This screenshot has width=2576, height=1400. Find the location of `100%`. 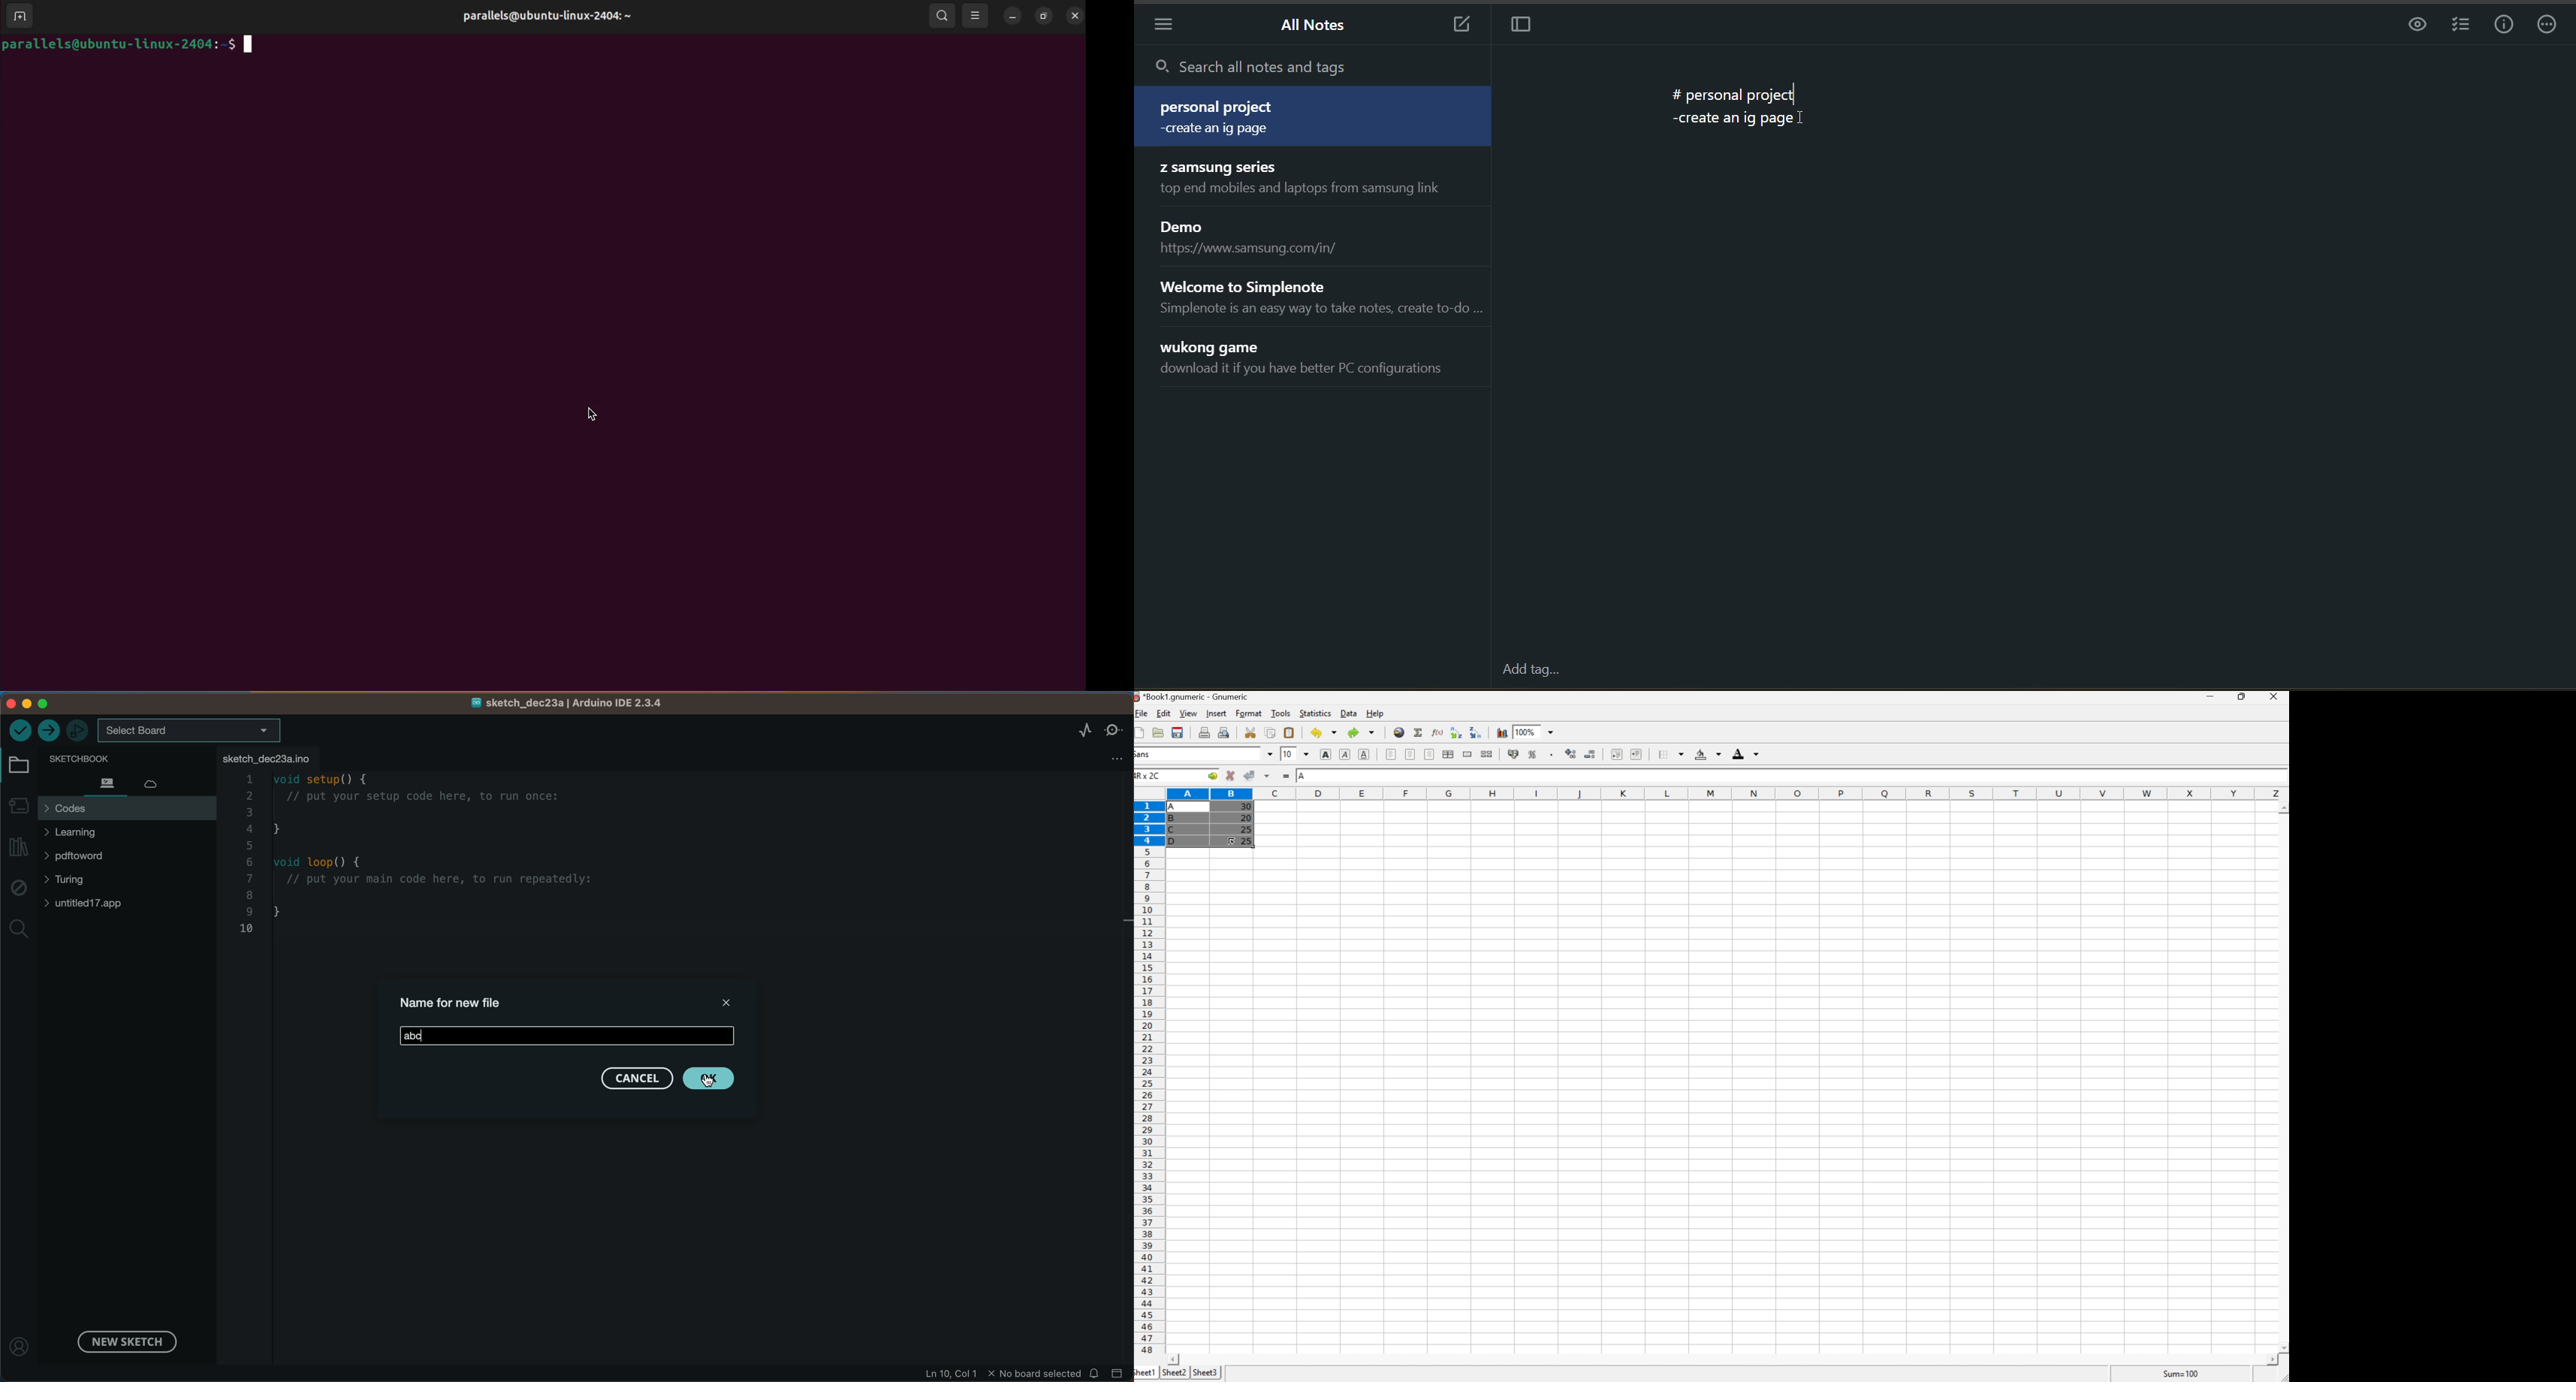

100% is located at coordinates (1524, 731).